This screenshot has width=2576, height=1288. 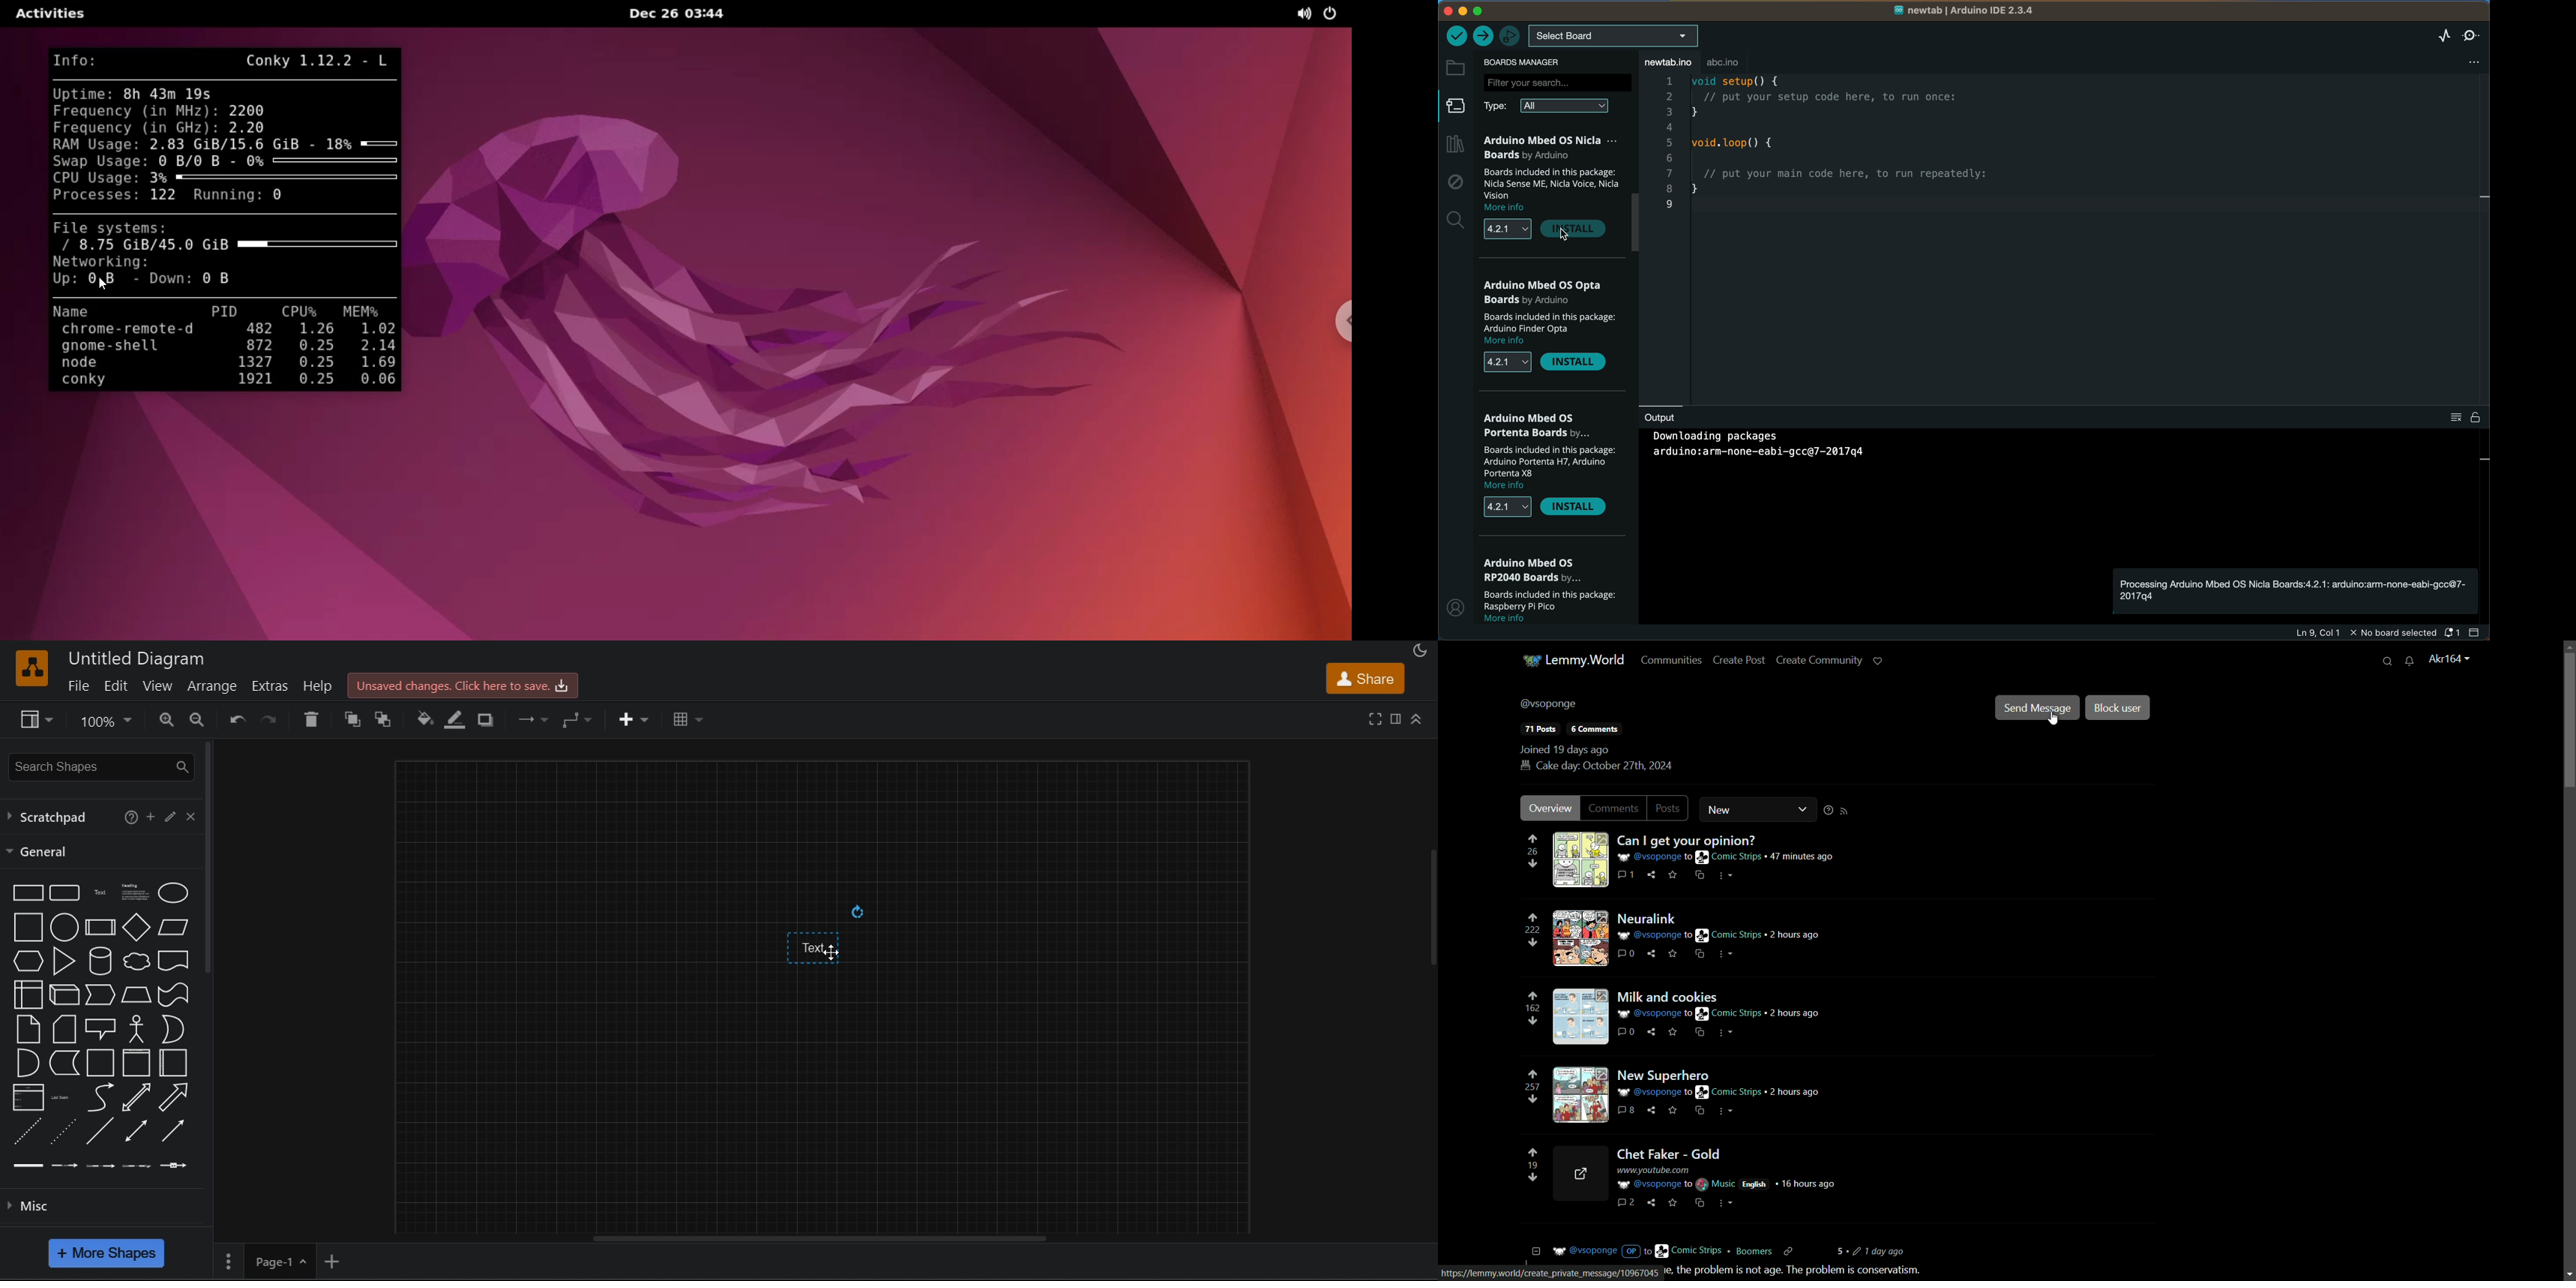 What do you see at coordinates (174, 995) in the screenshot?
I see `Tape` at bounding box center [174, 995].